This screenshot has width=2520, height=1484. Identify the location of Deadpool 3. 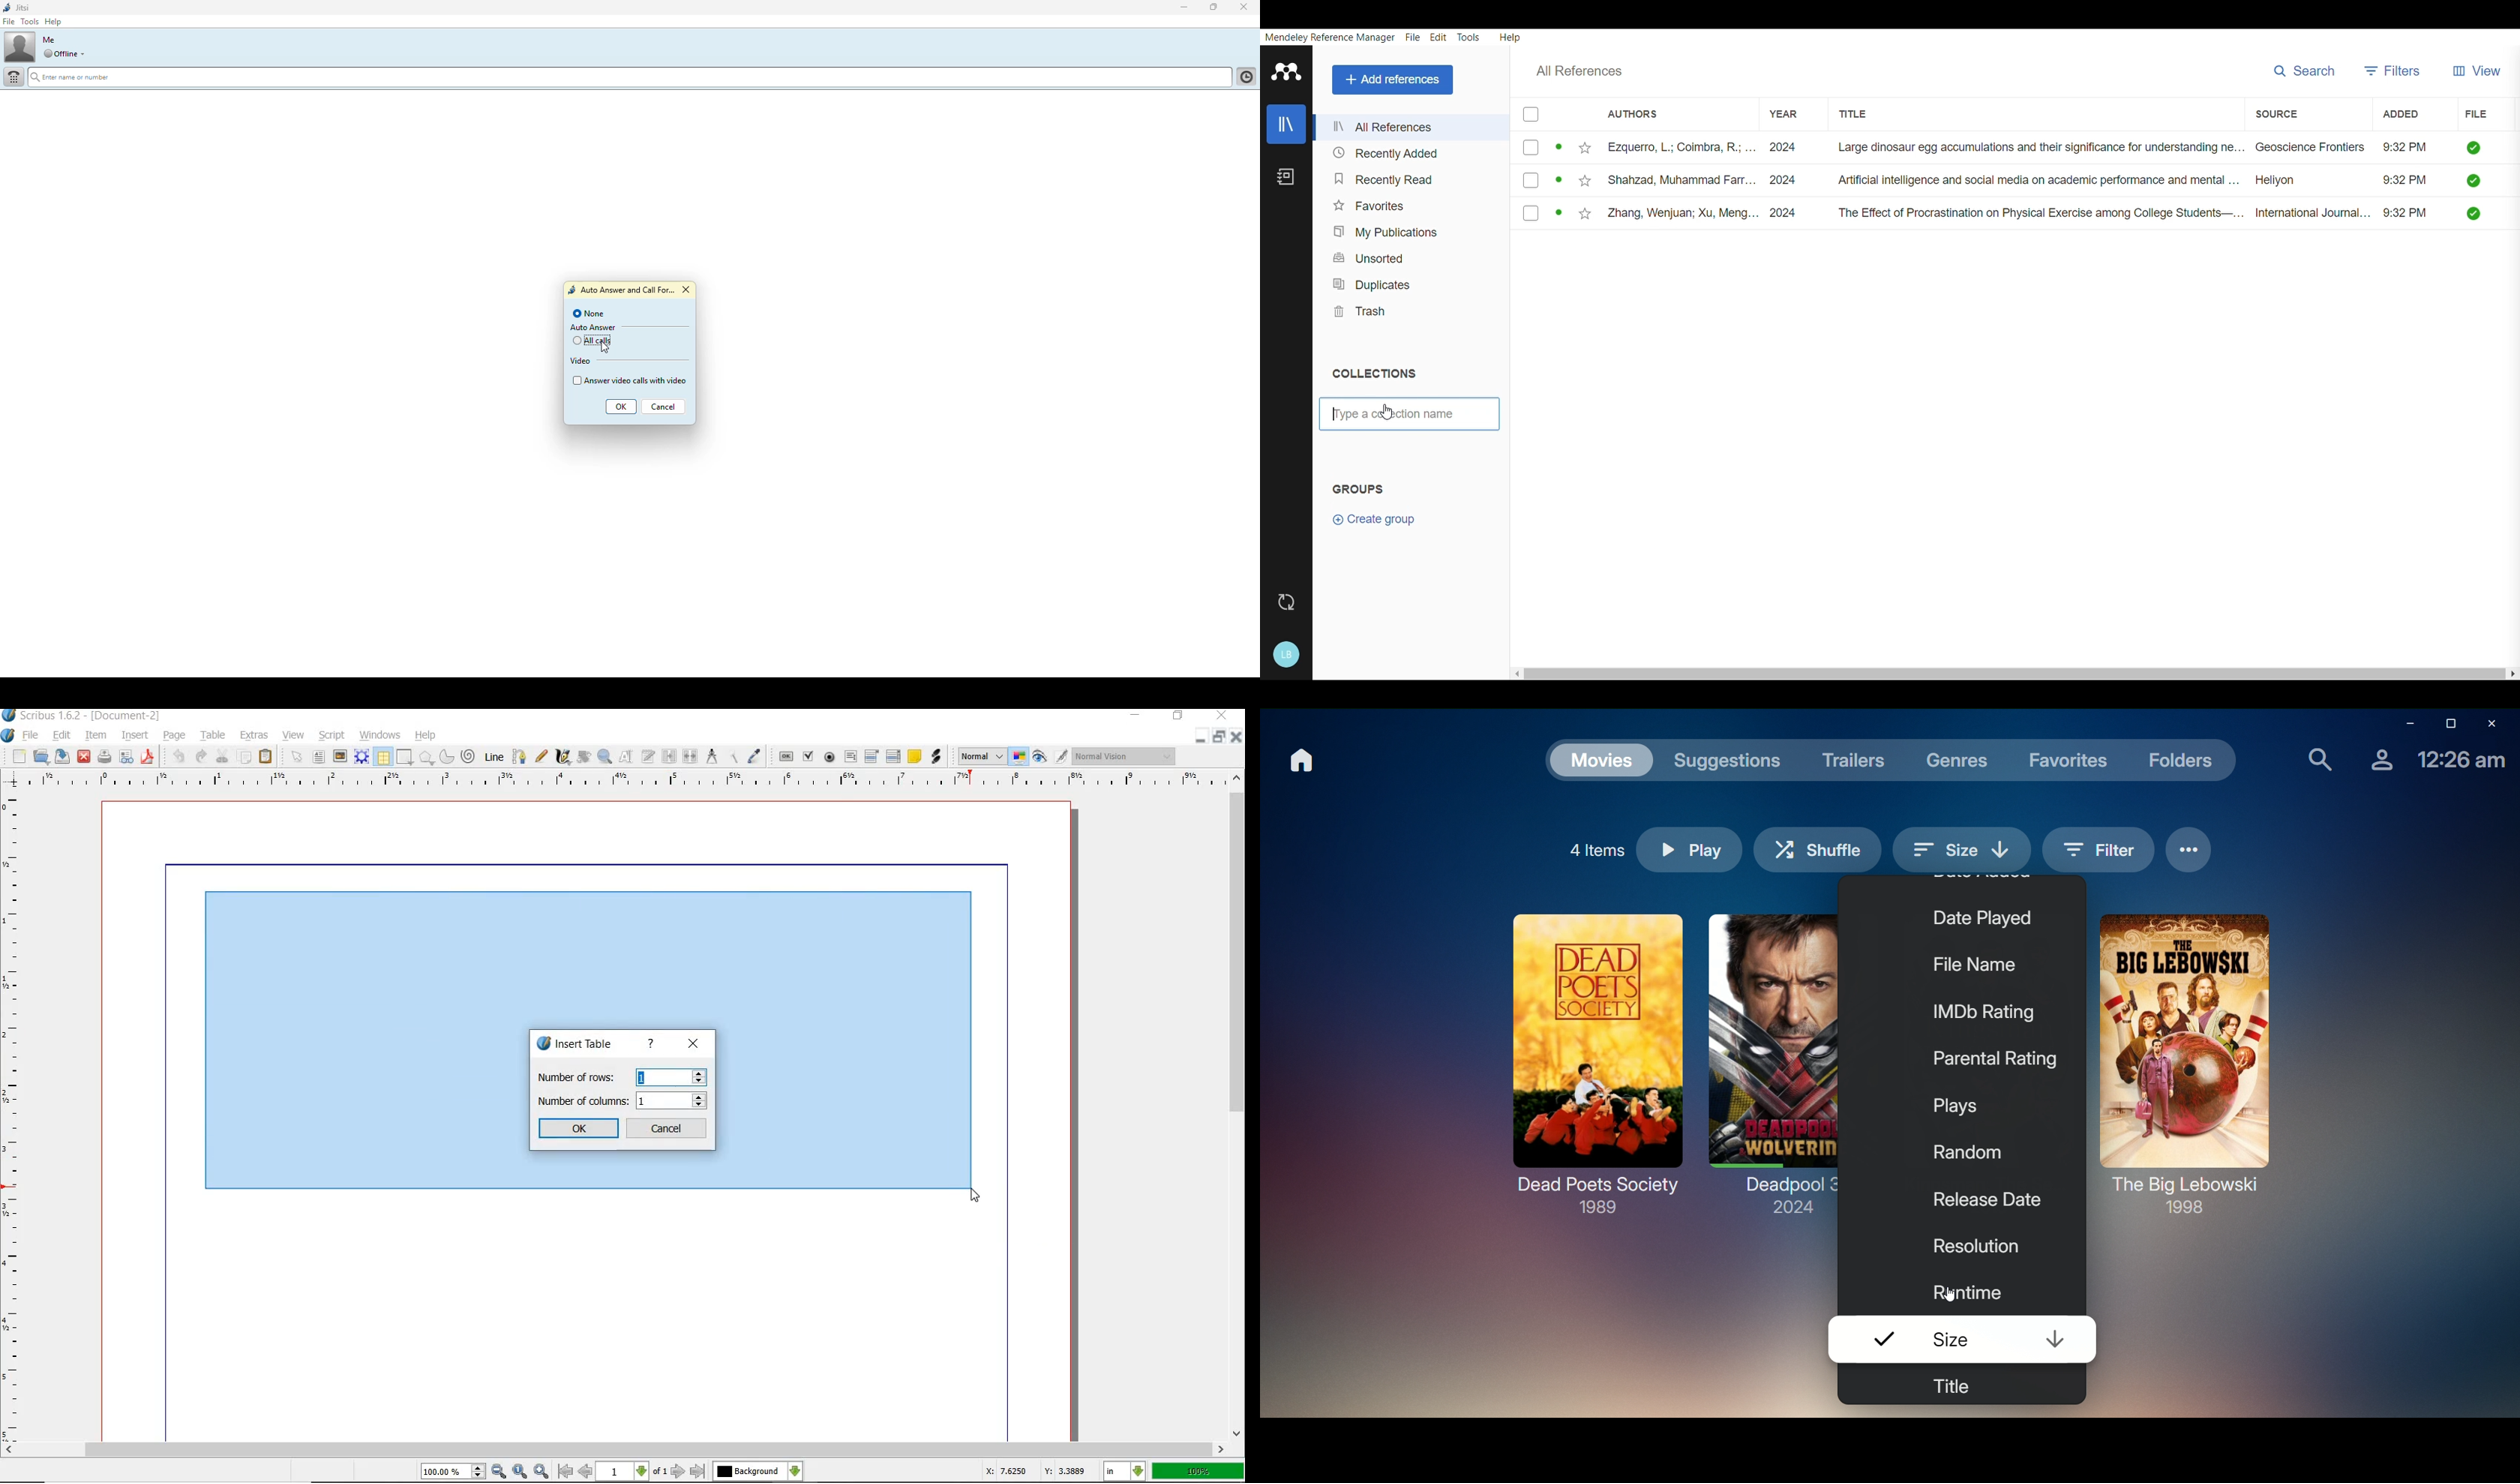
(1774, 1063).